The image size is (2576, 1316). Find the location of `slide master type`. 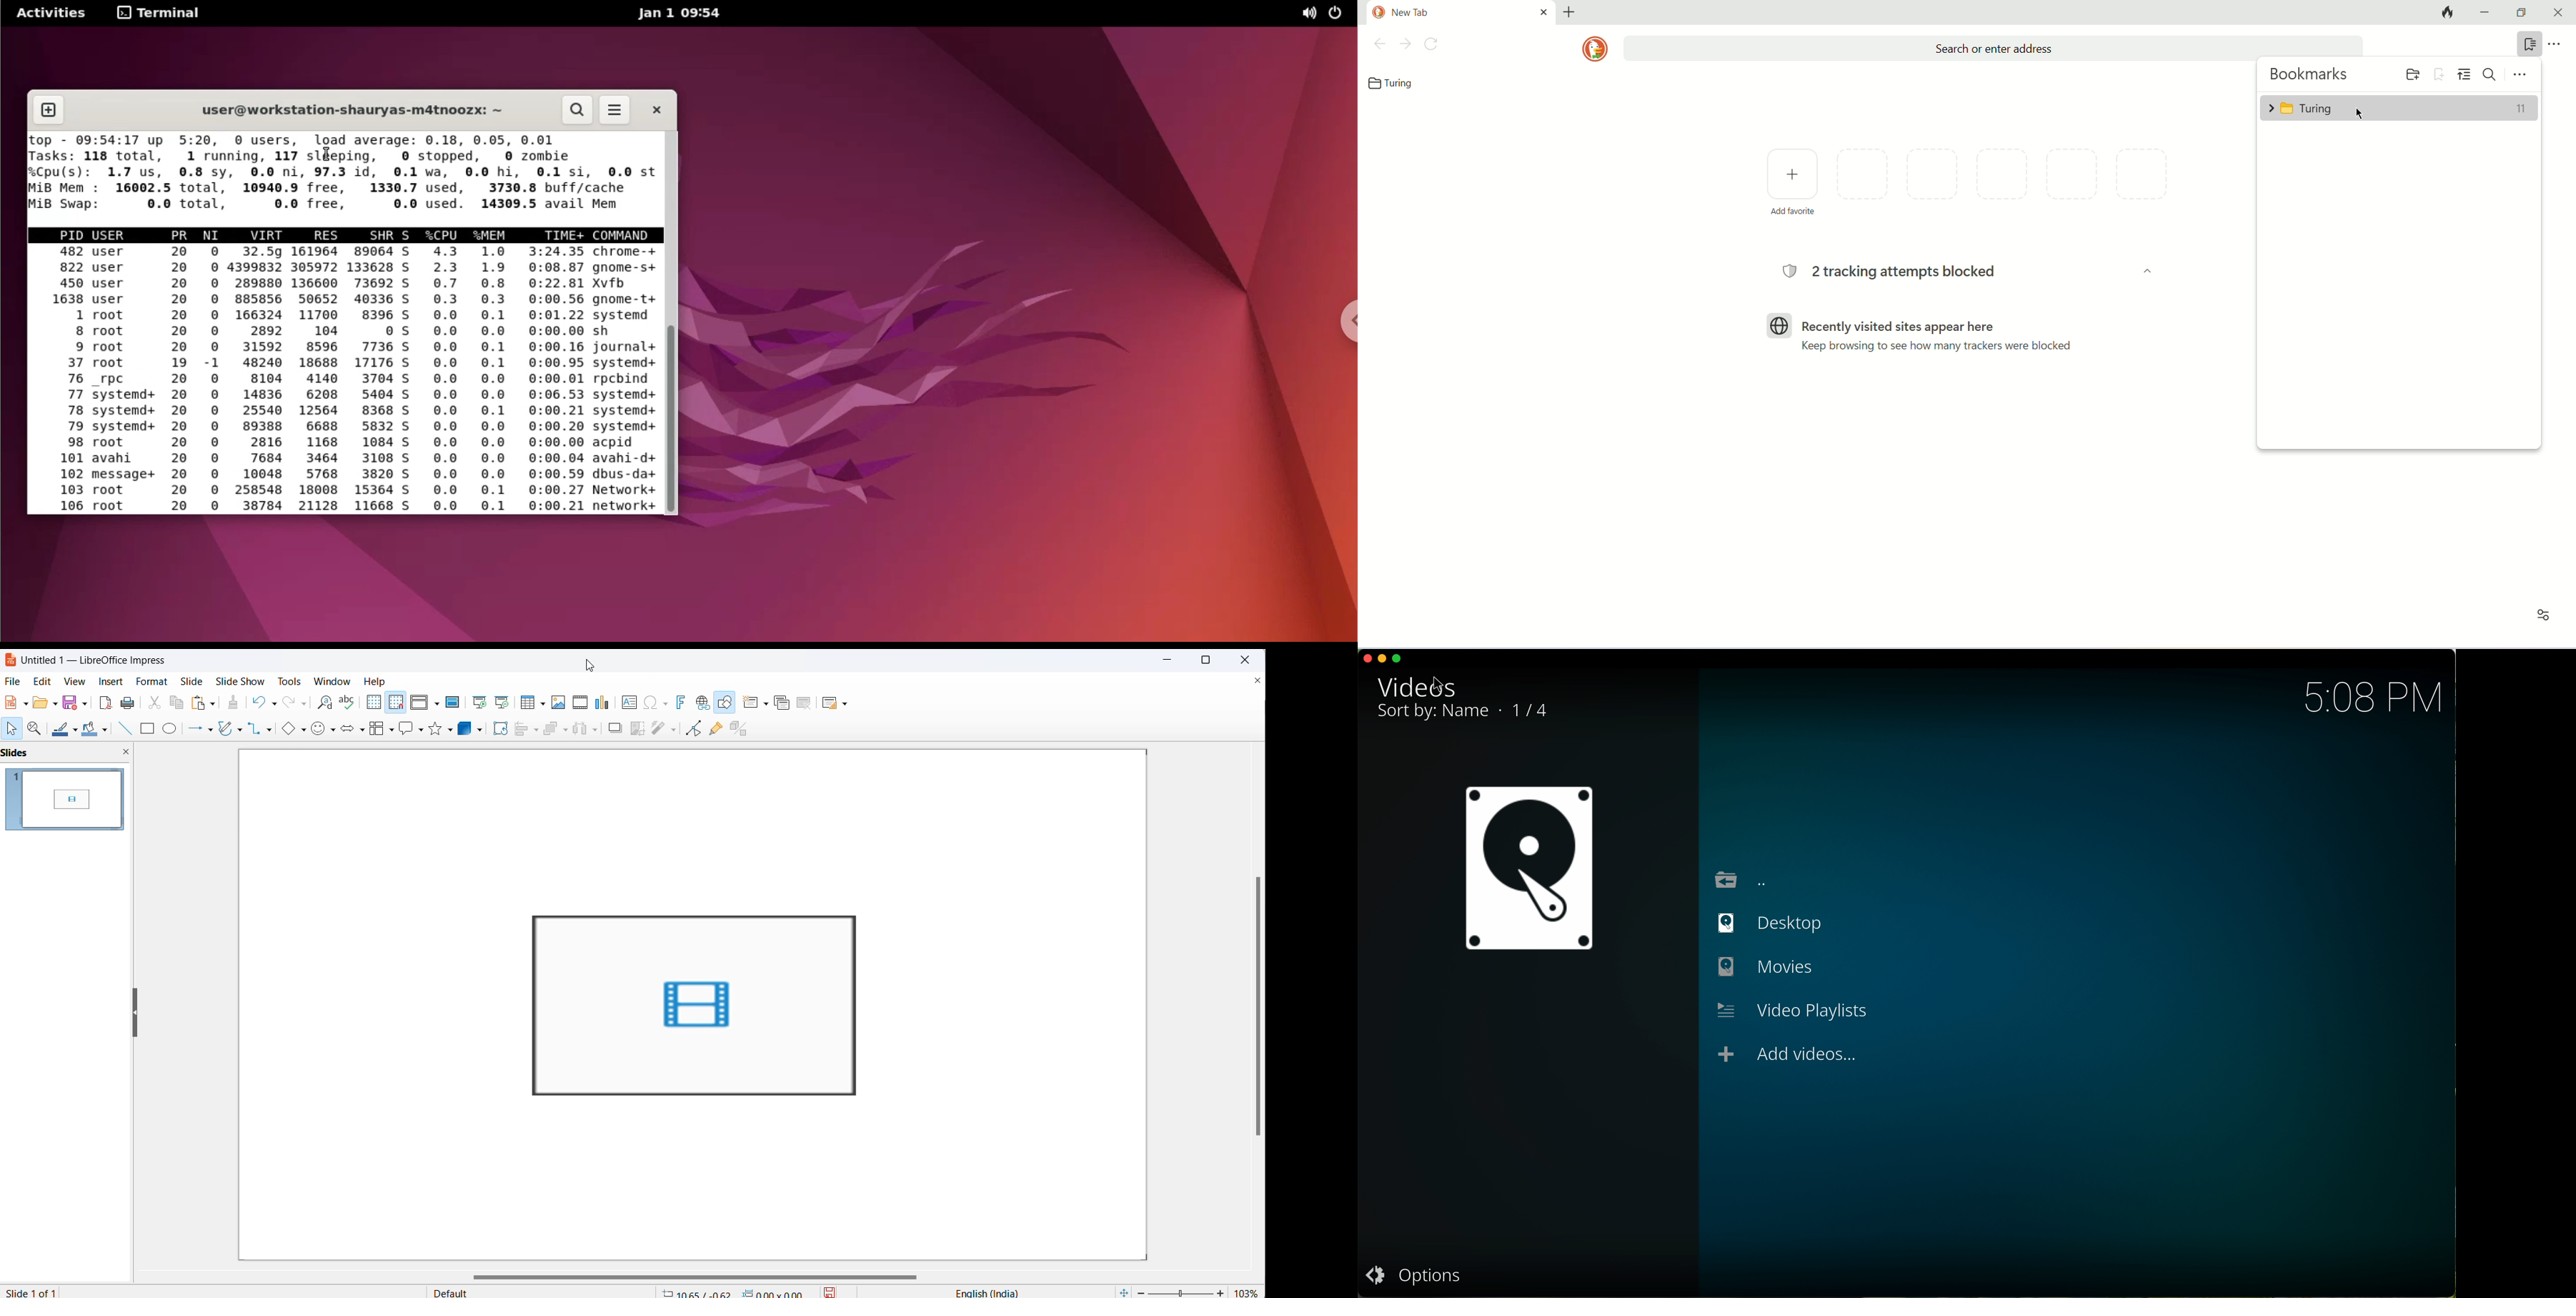

slide master type is located at coordinates (545, 1291).